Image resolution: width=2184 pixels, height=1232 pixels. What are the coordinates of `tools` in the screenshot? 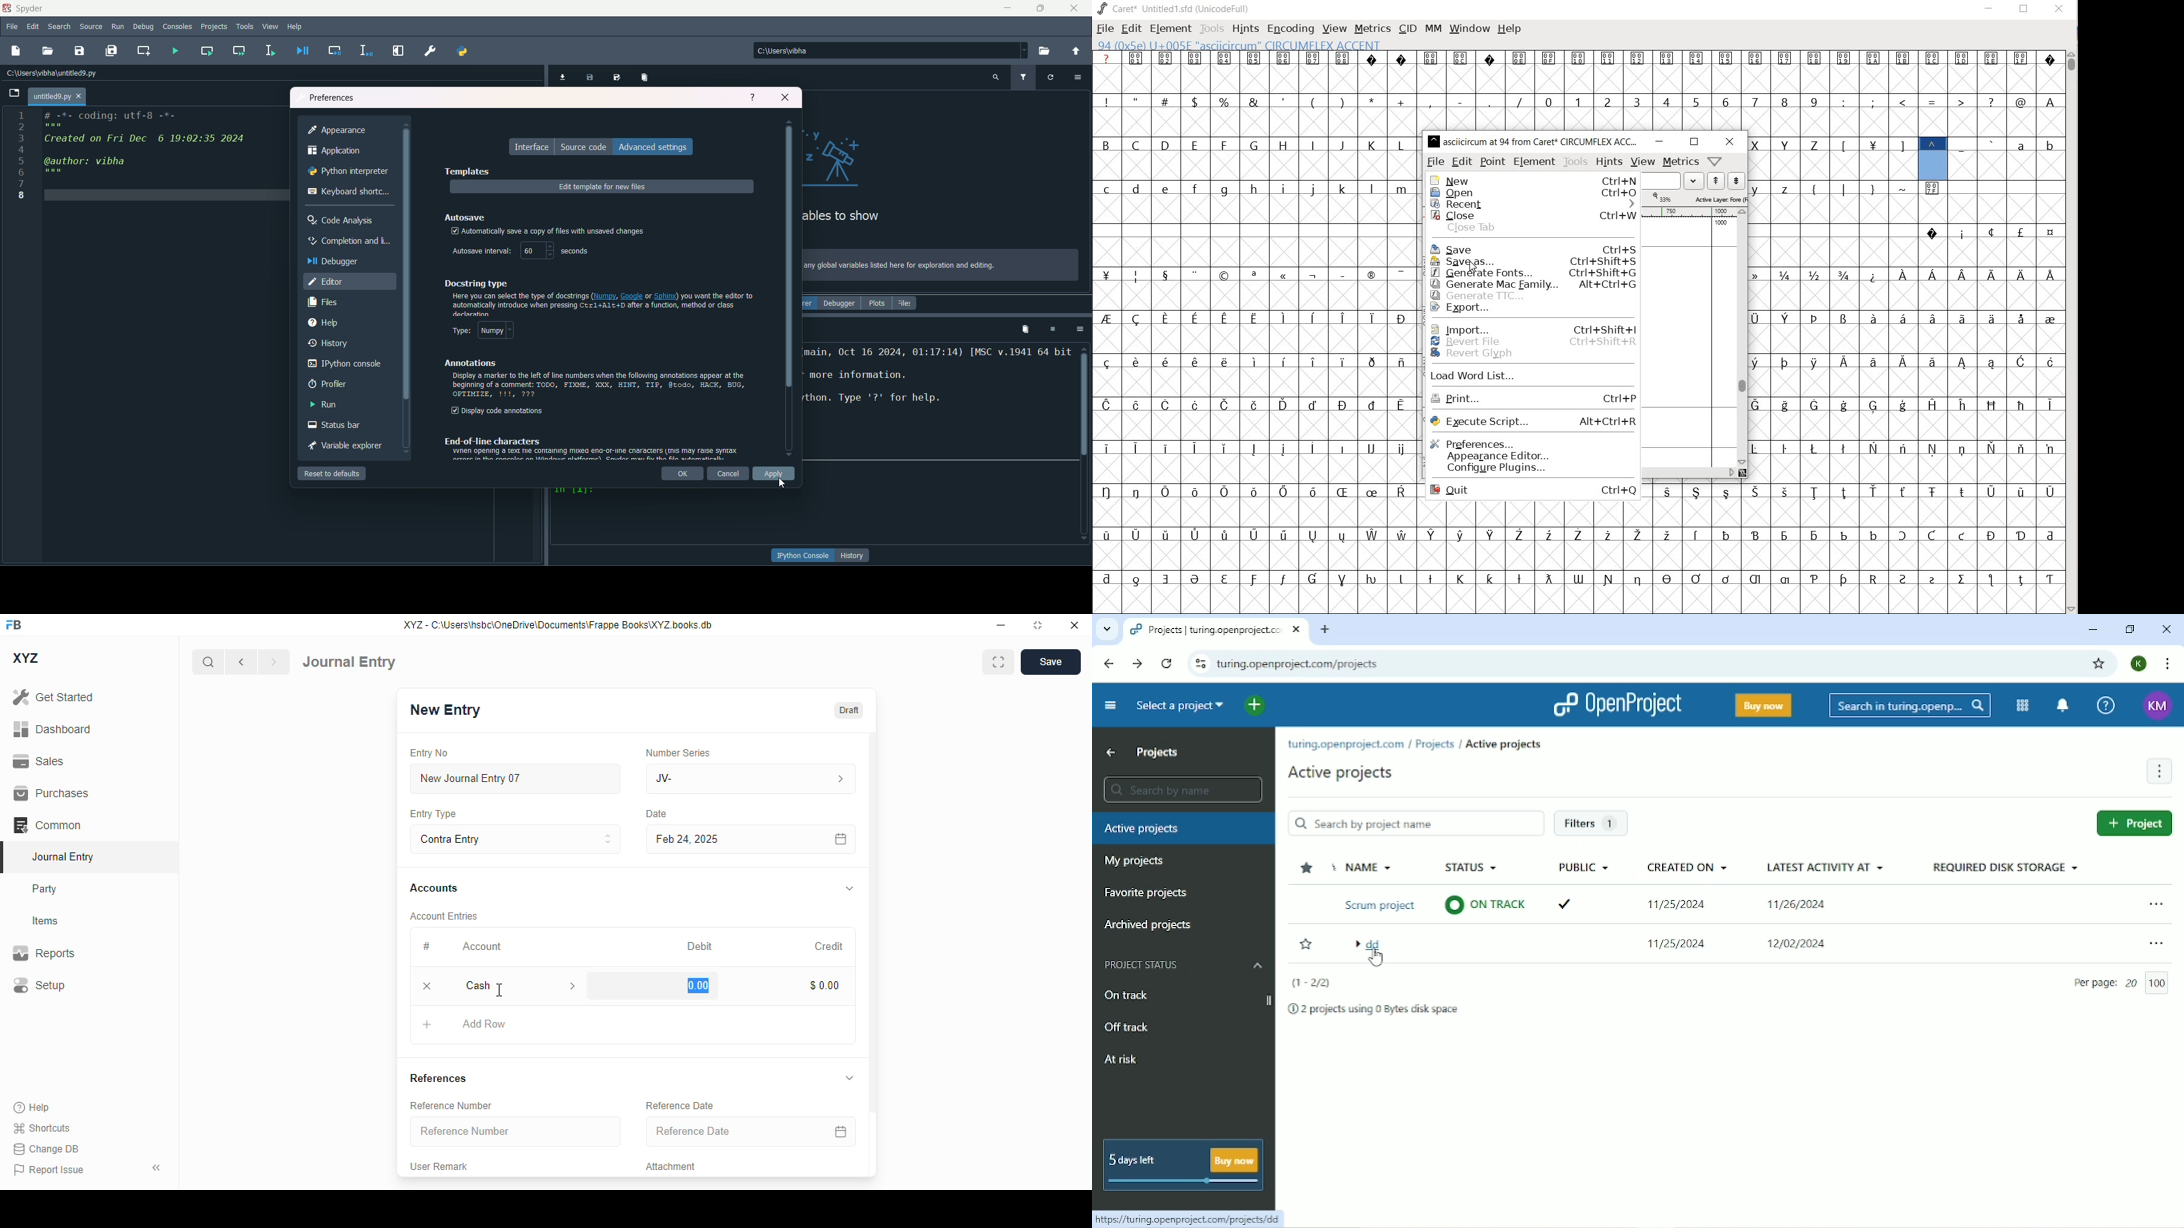 It's located at (248, 28).